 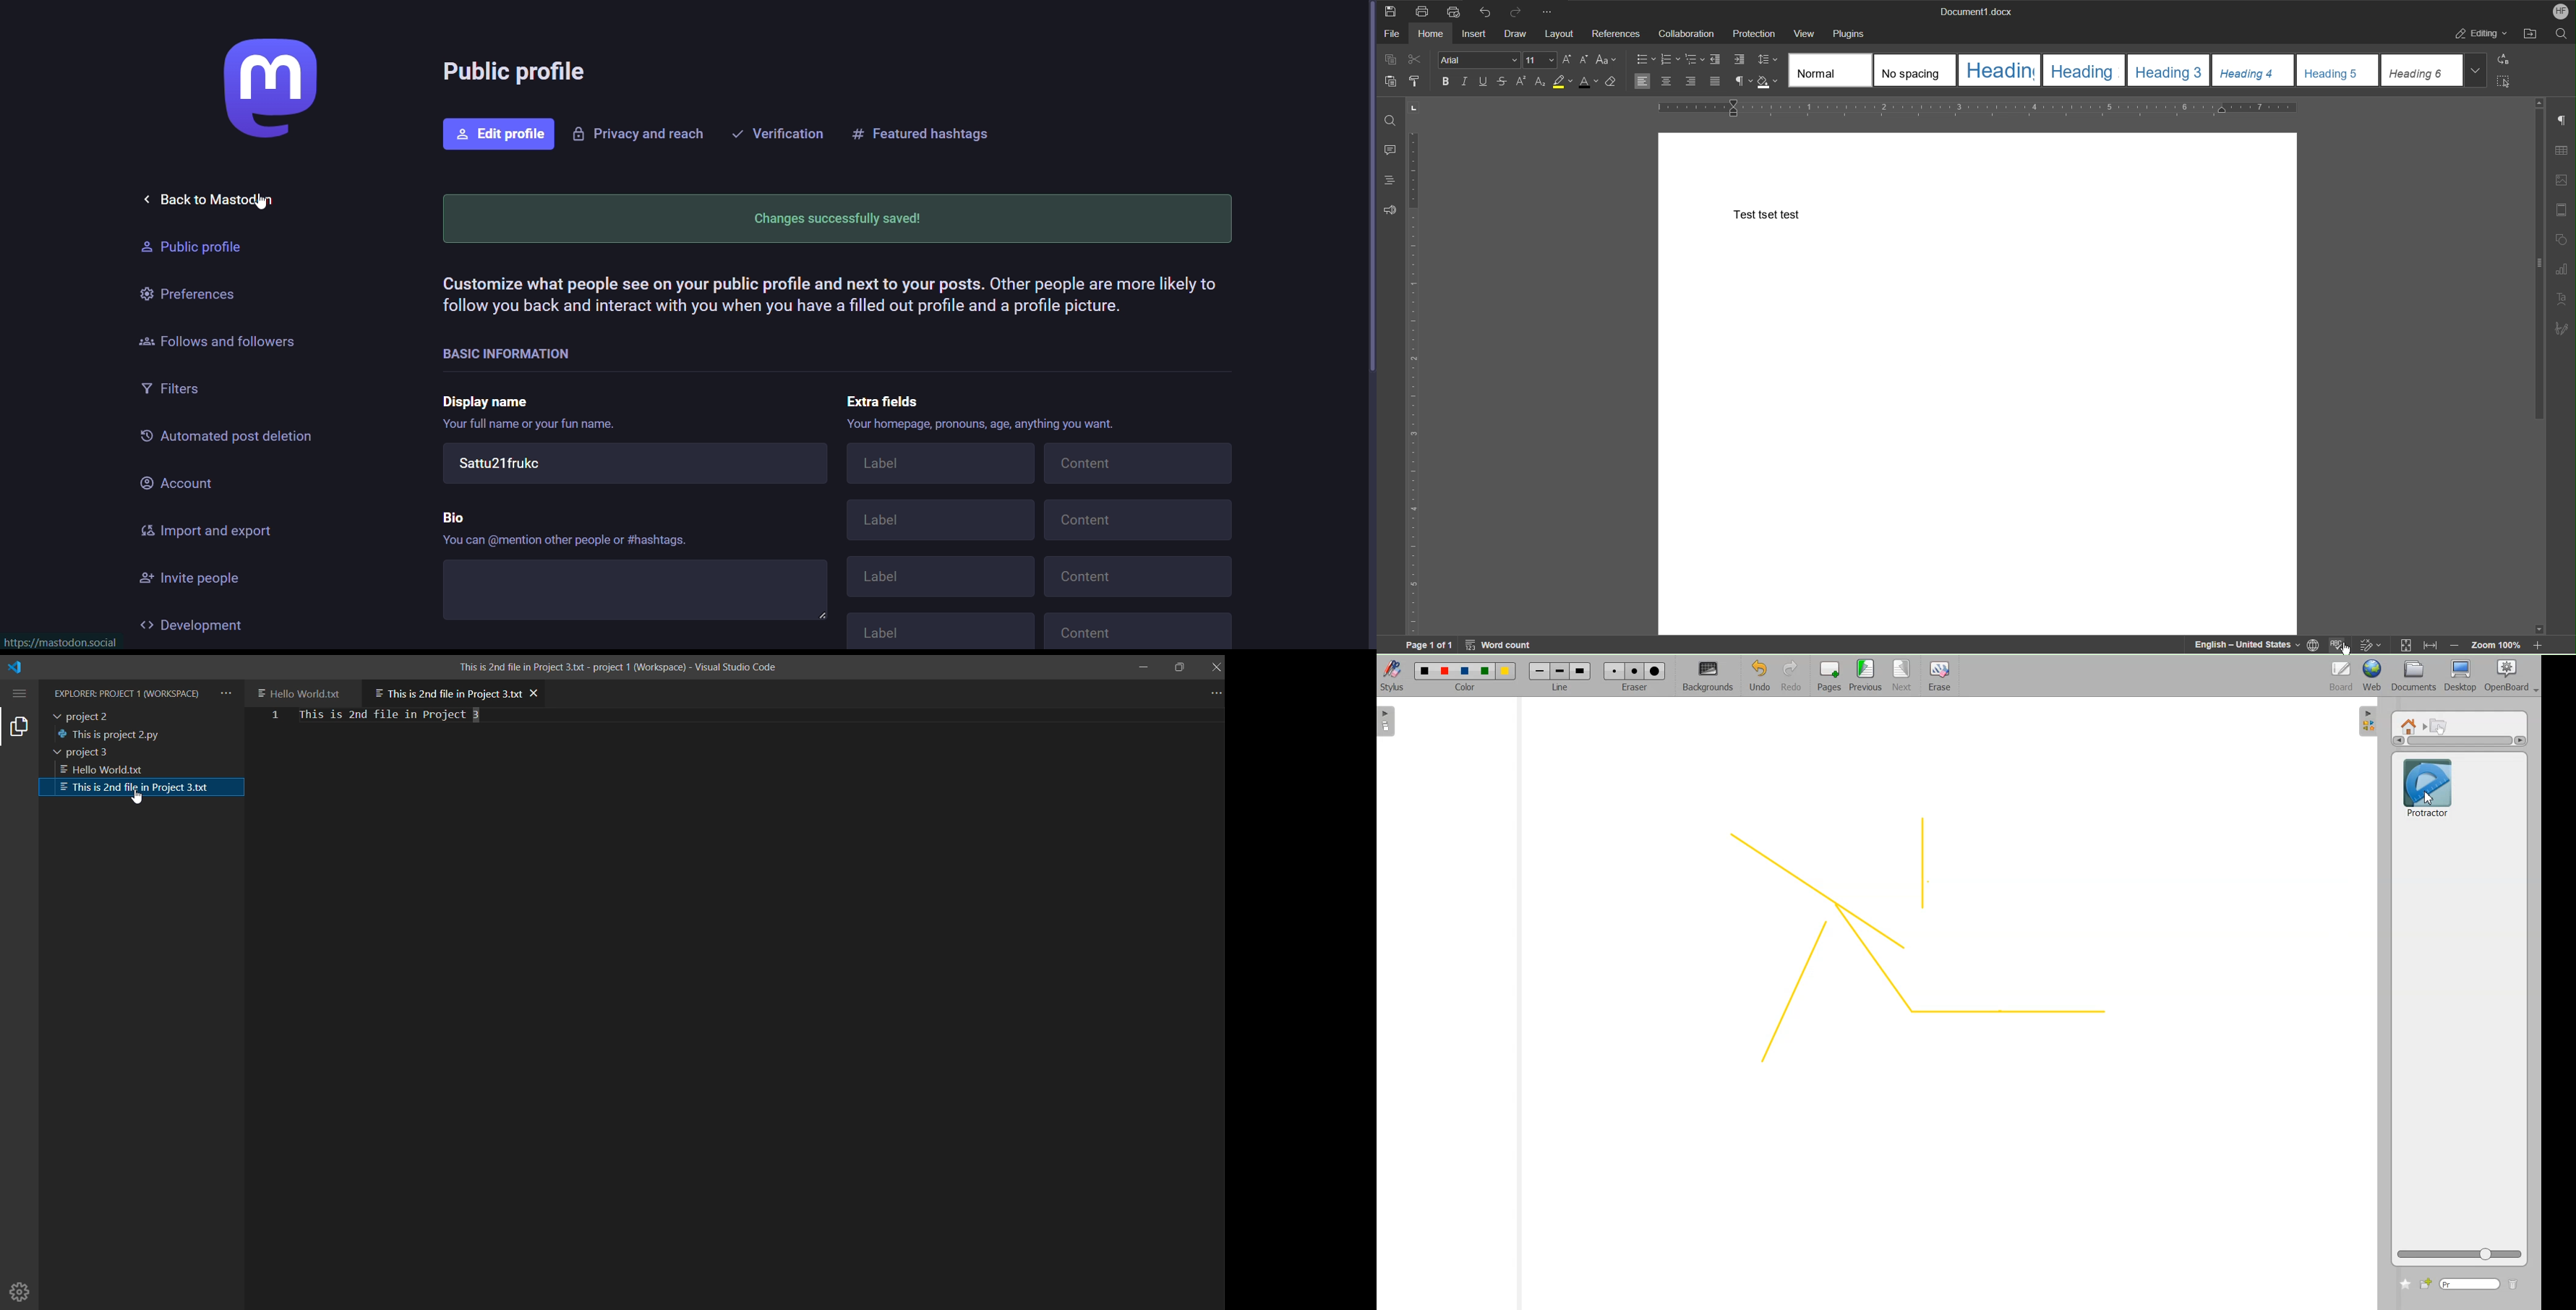 What do you see at coordinates (1549, 10) in the screenshot?
I see `More` at bounding box center [1549, 10].